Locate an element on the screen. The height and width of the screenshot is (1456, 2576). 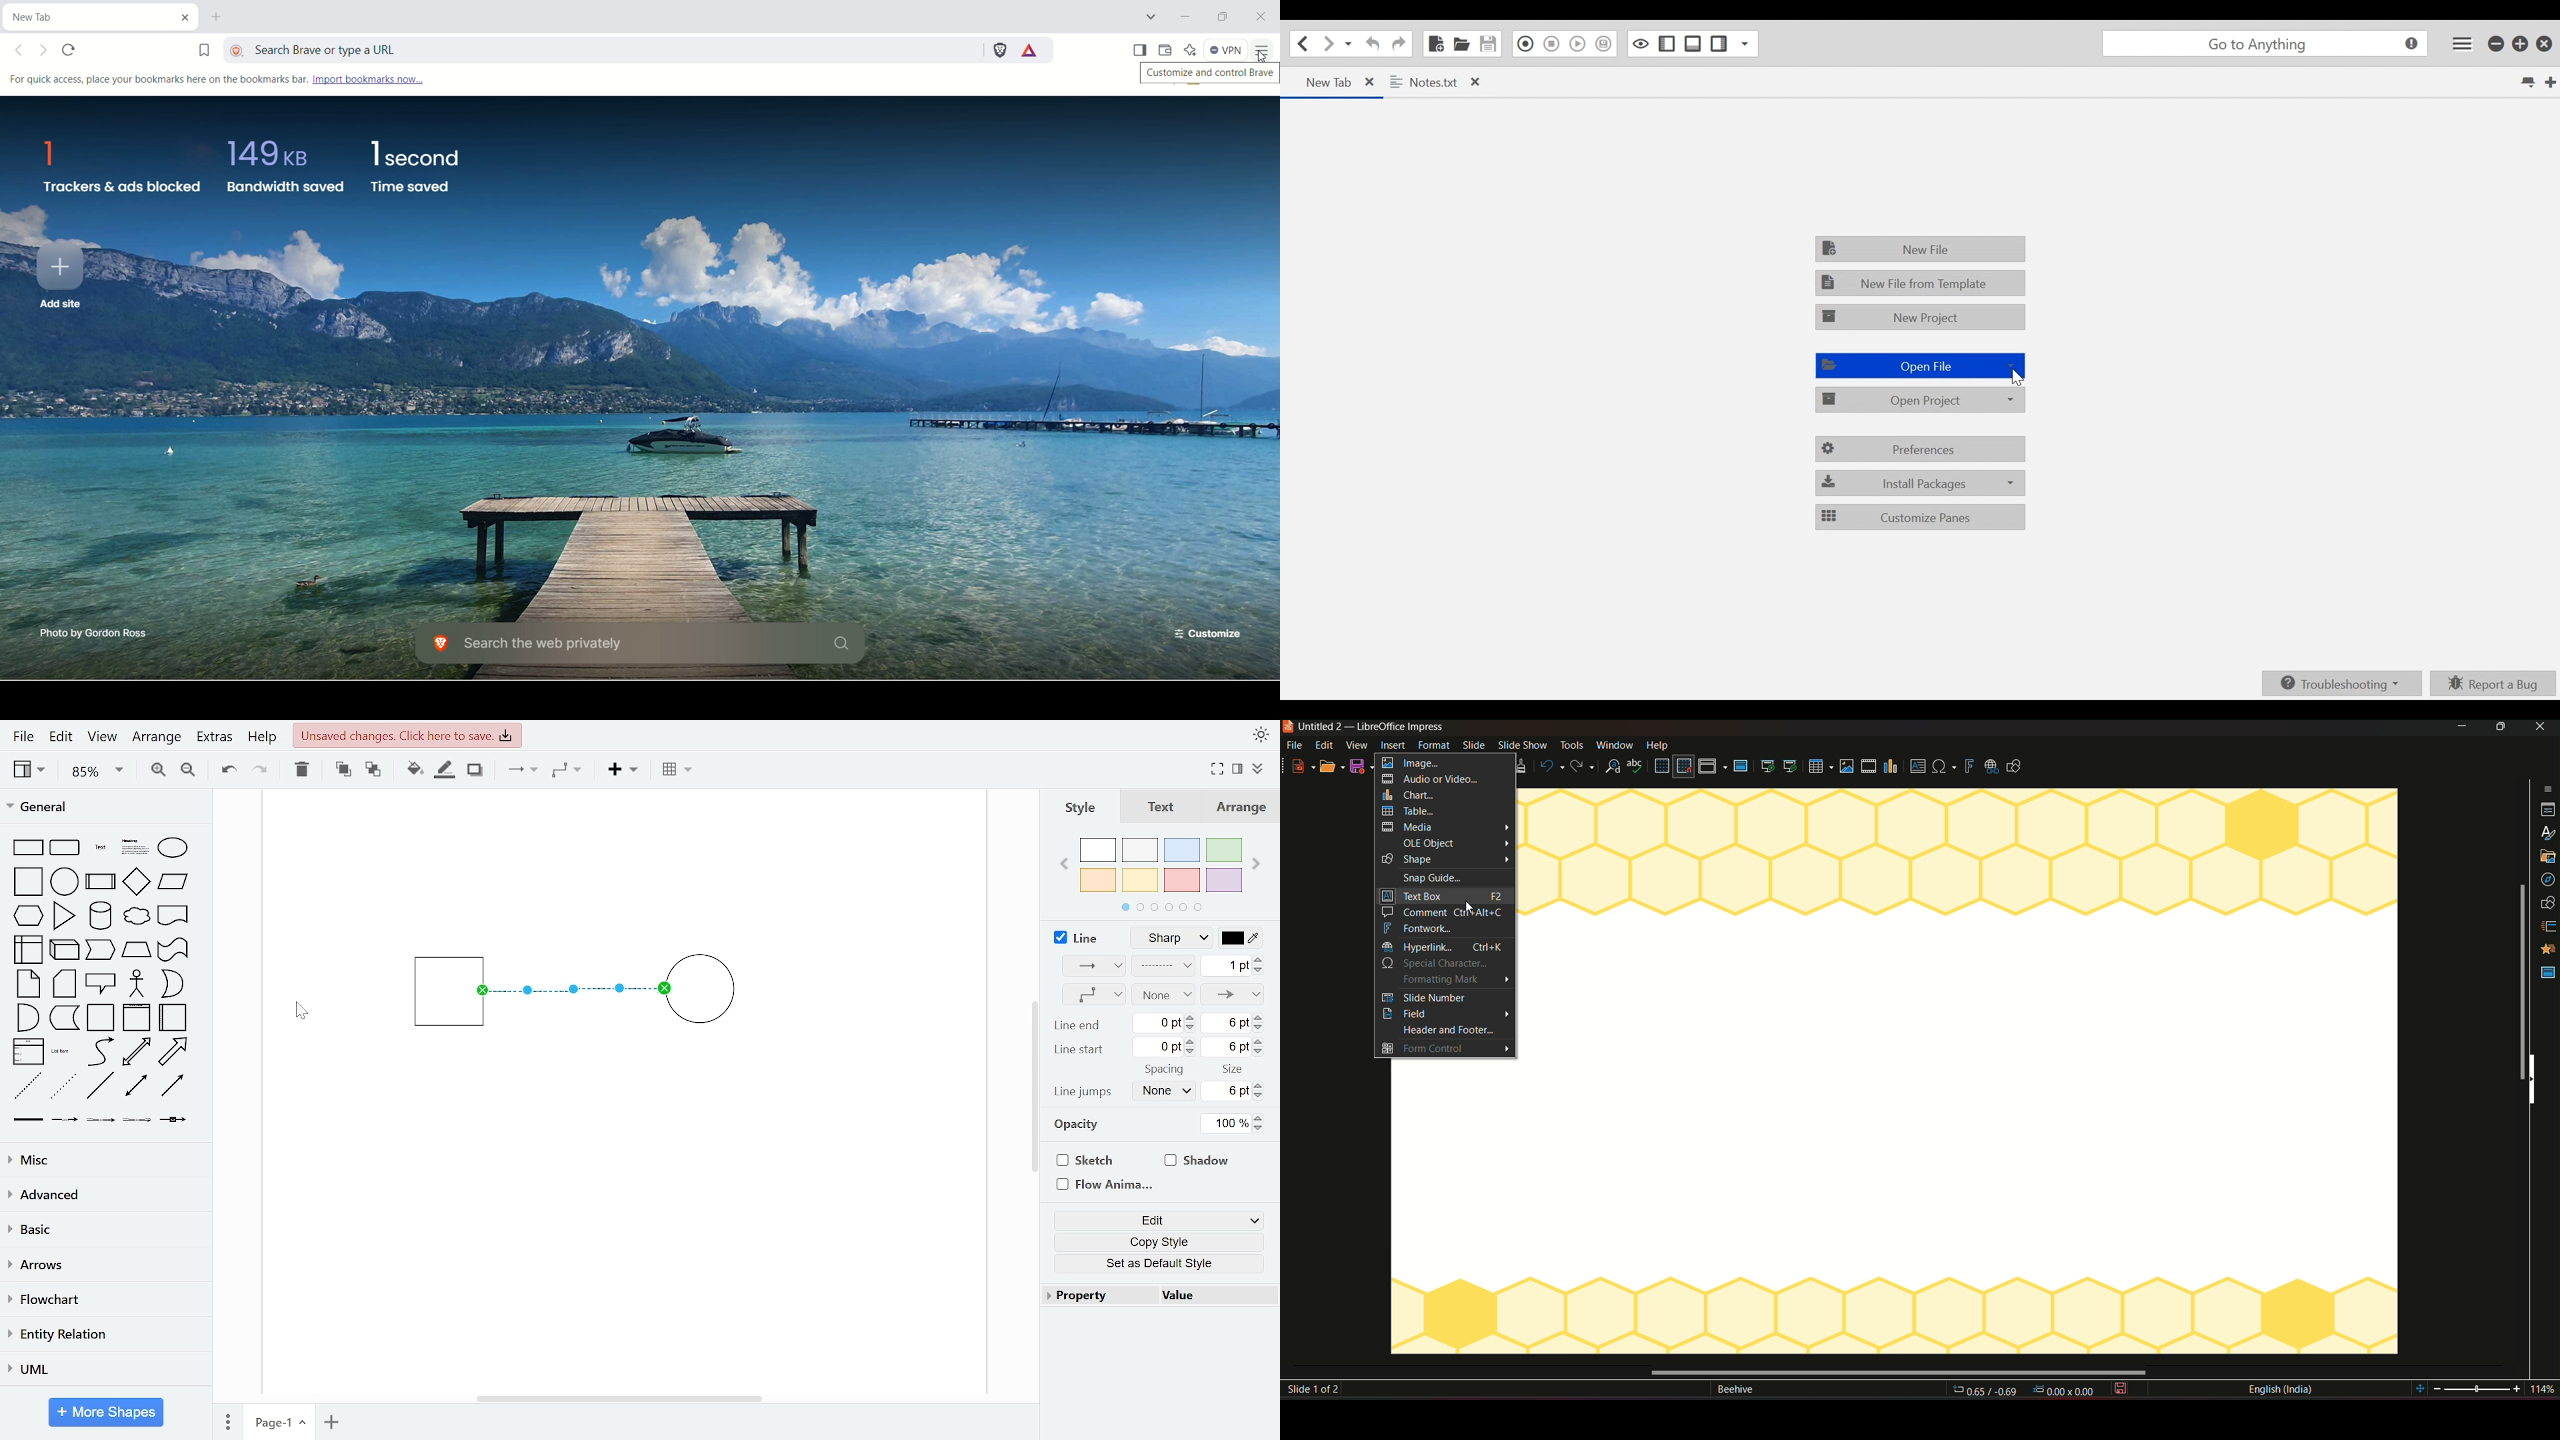
size is located at coordinates (1234, 1070).